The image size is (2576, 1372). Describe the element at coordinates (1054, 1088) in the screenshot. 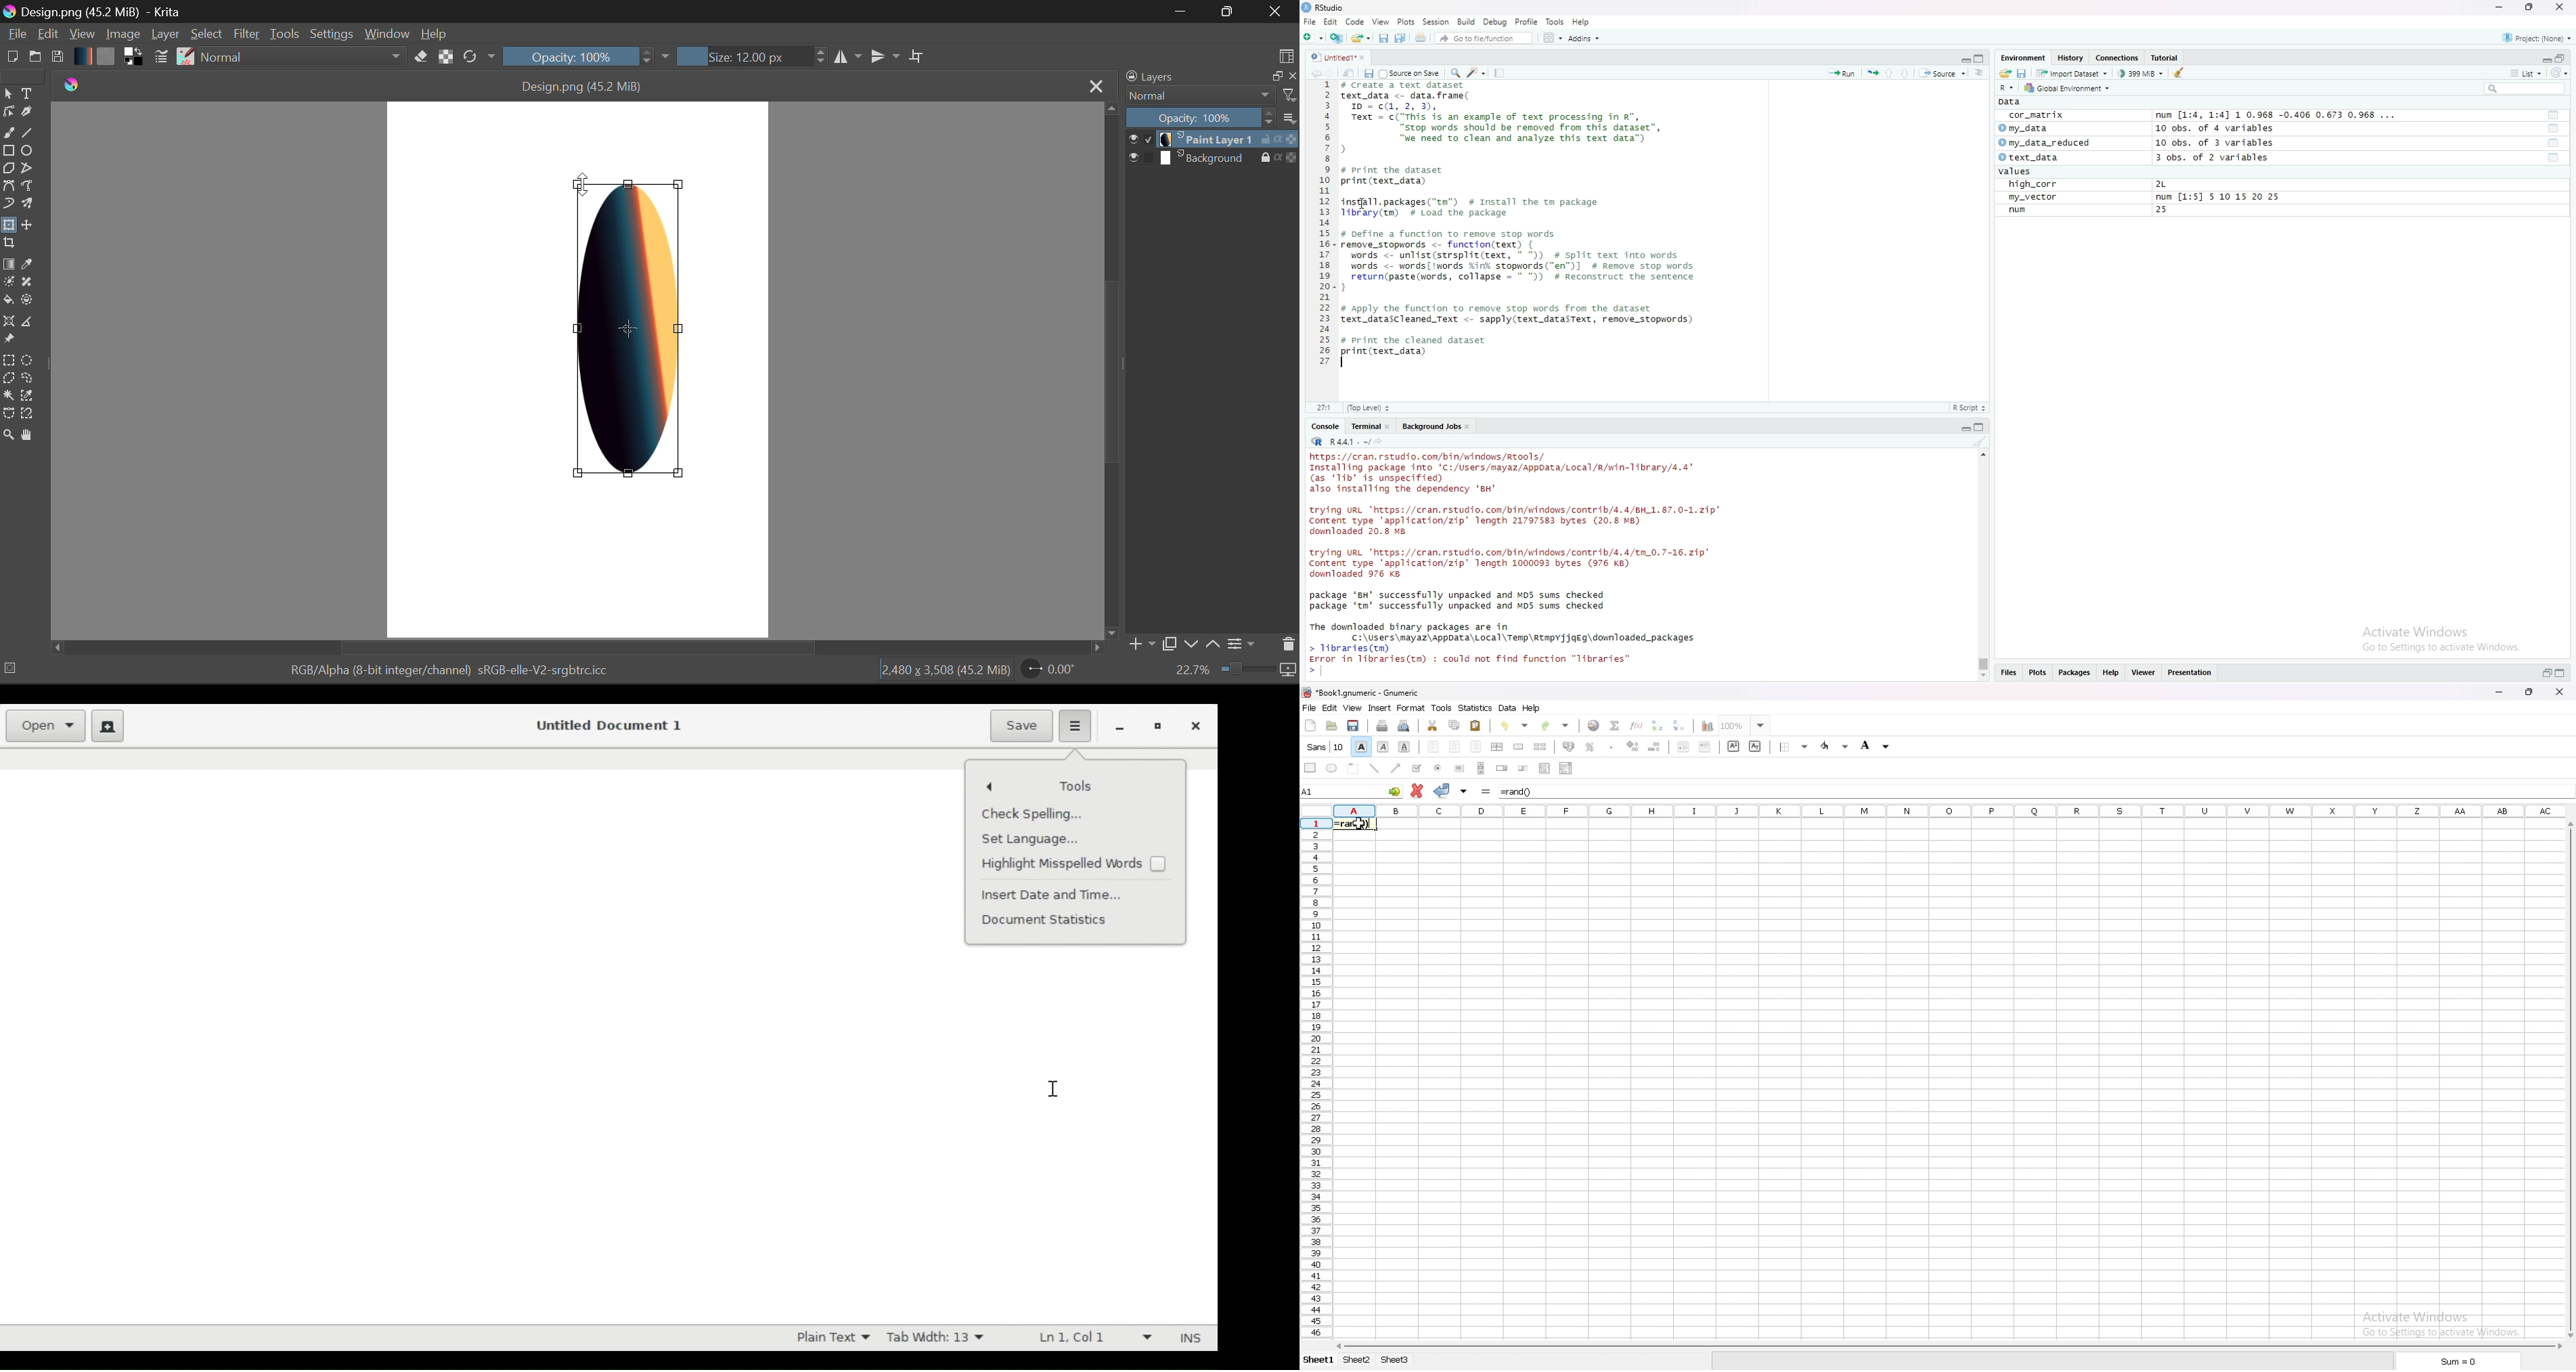

I see `Text Cursor` at that location.